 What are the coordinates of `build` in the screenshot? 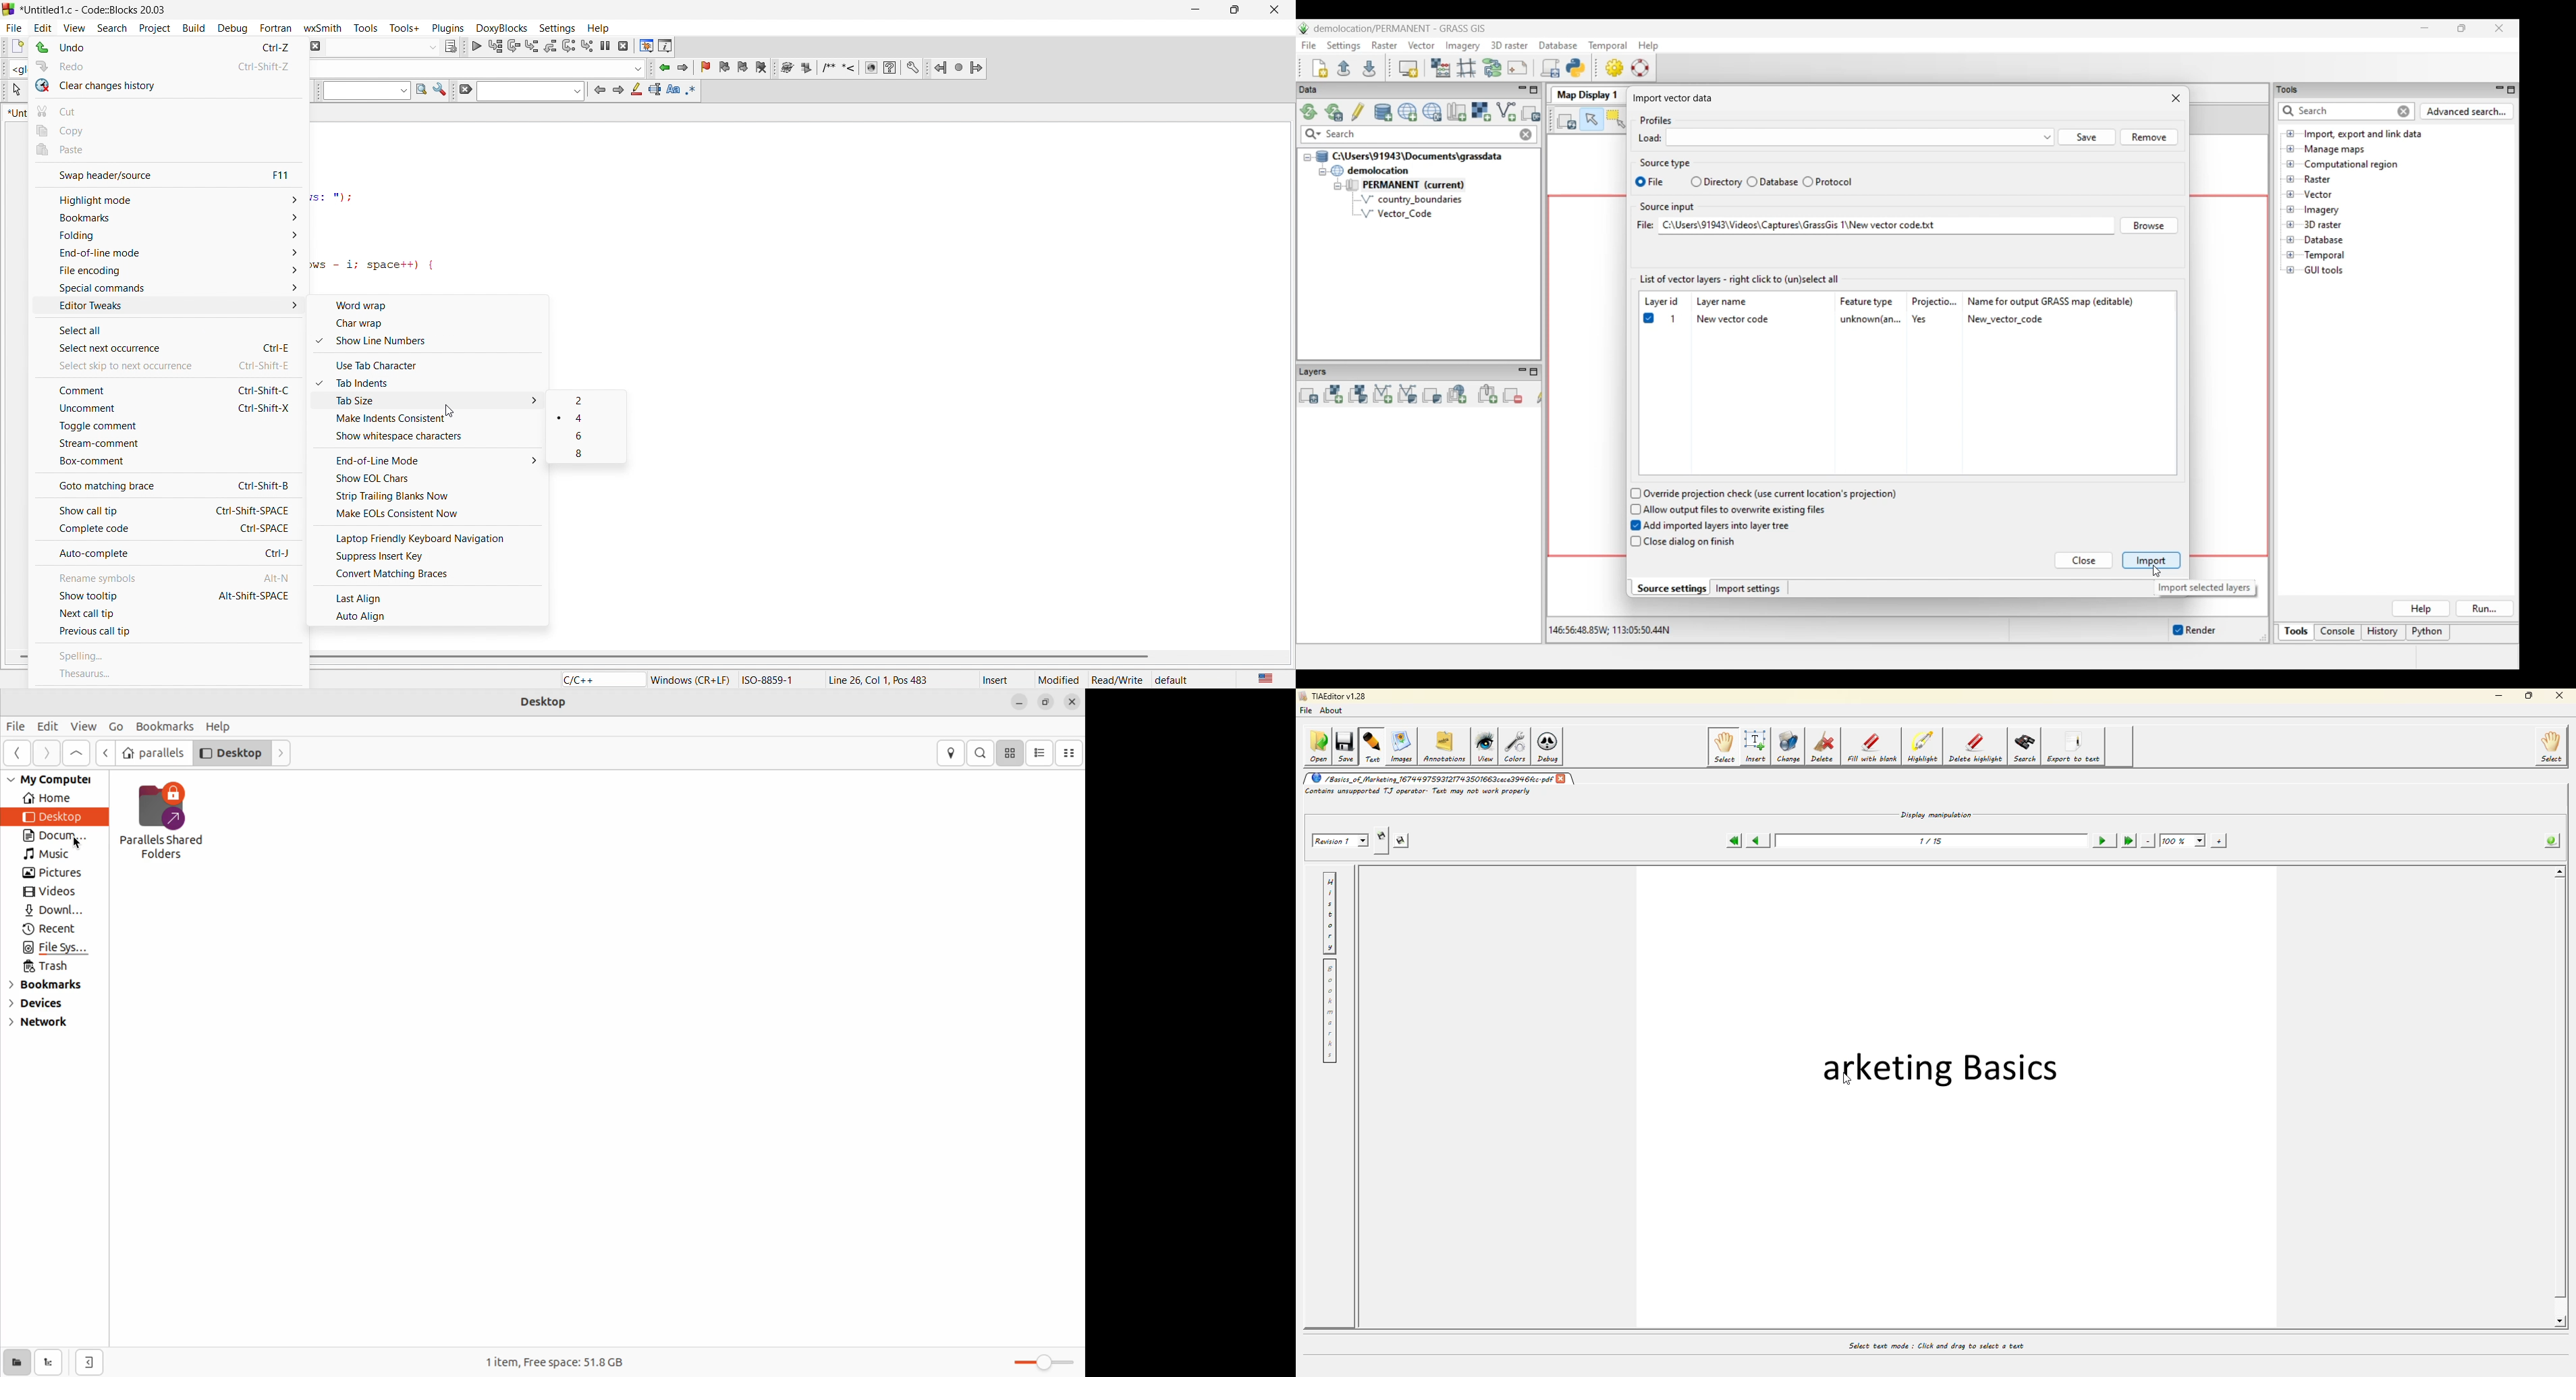 It's located at (190, 27).